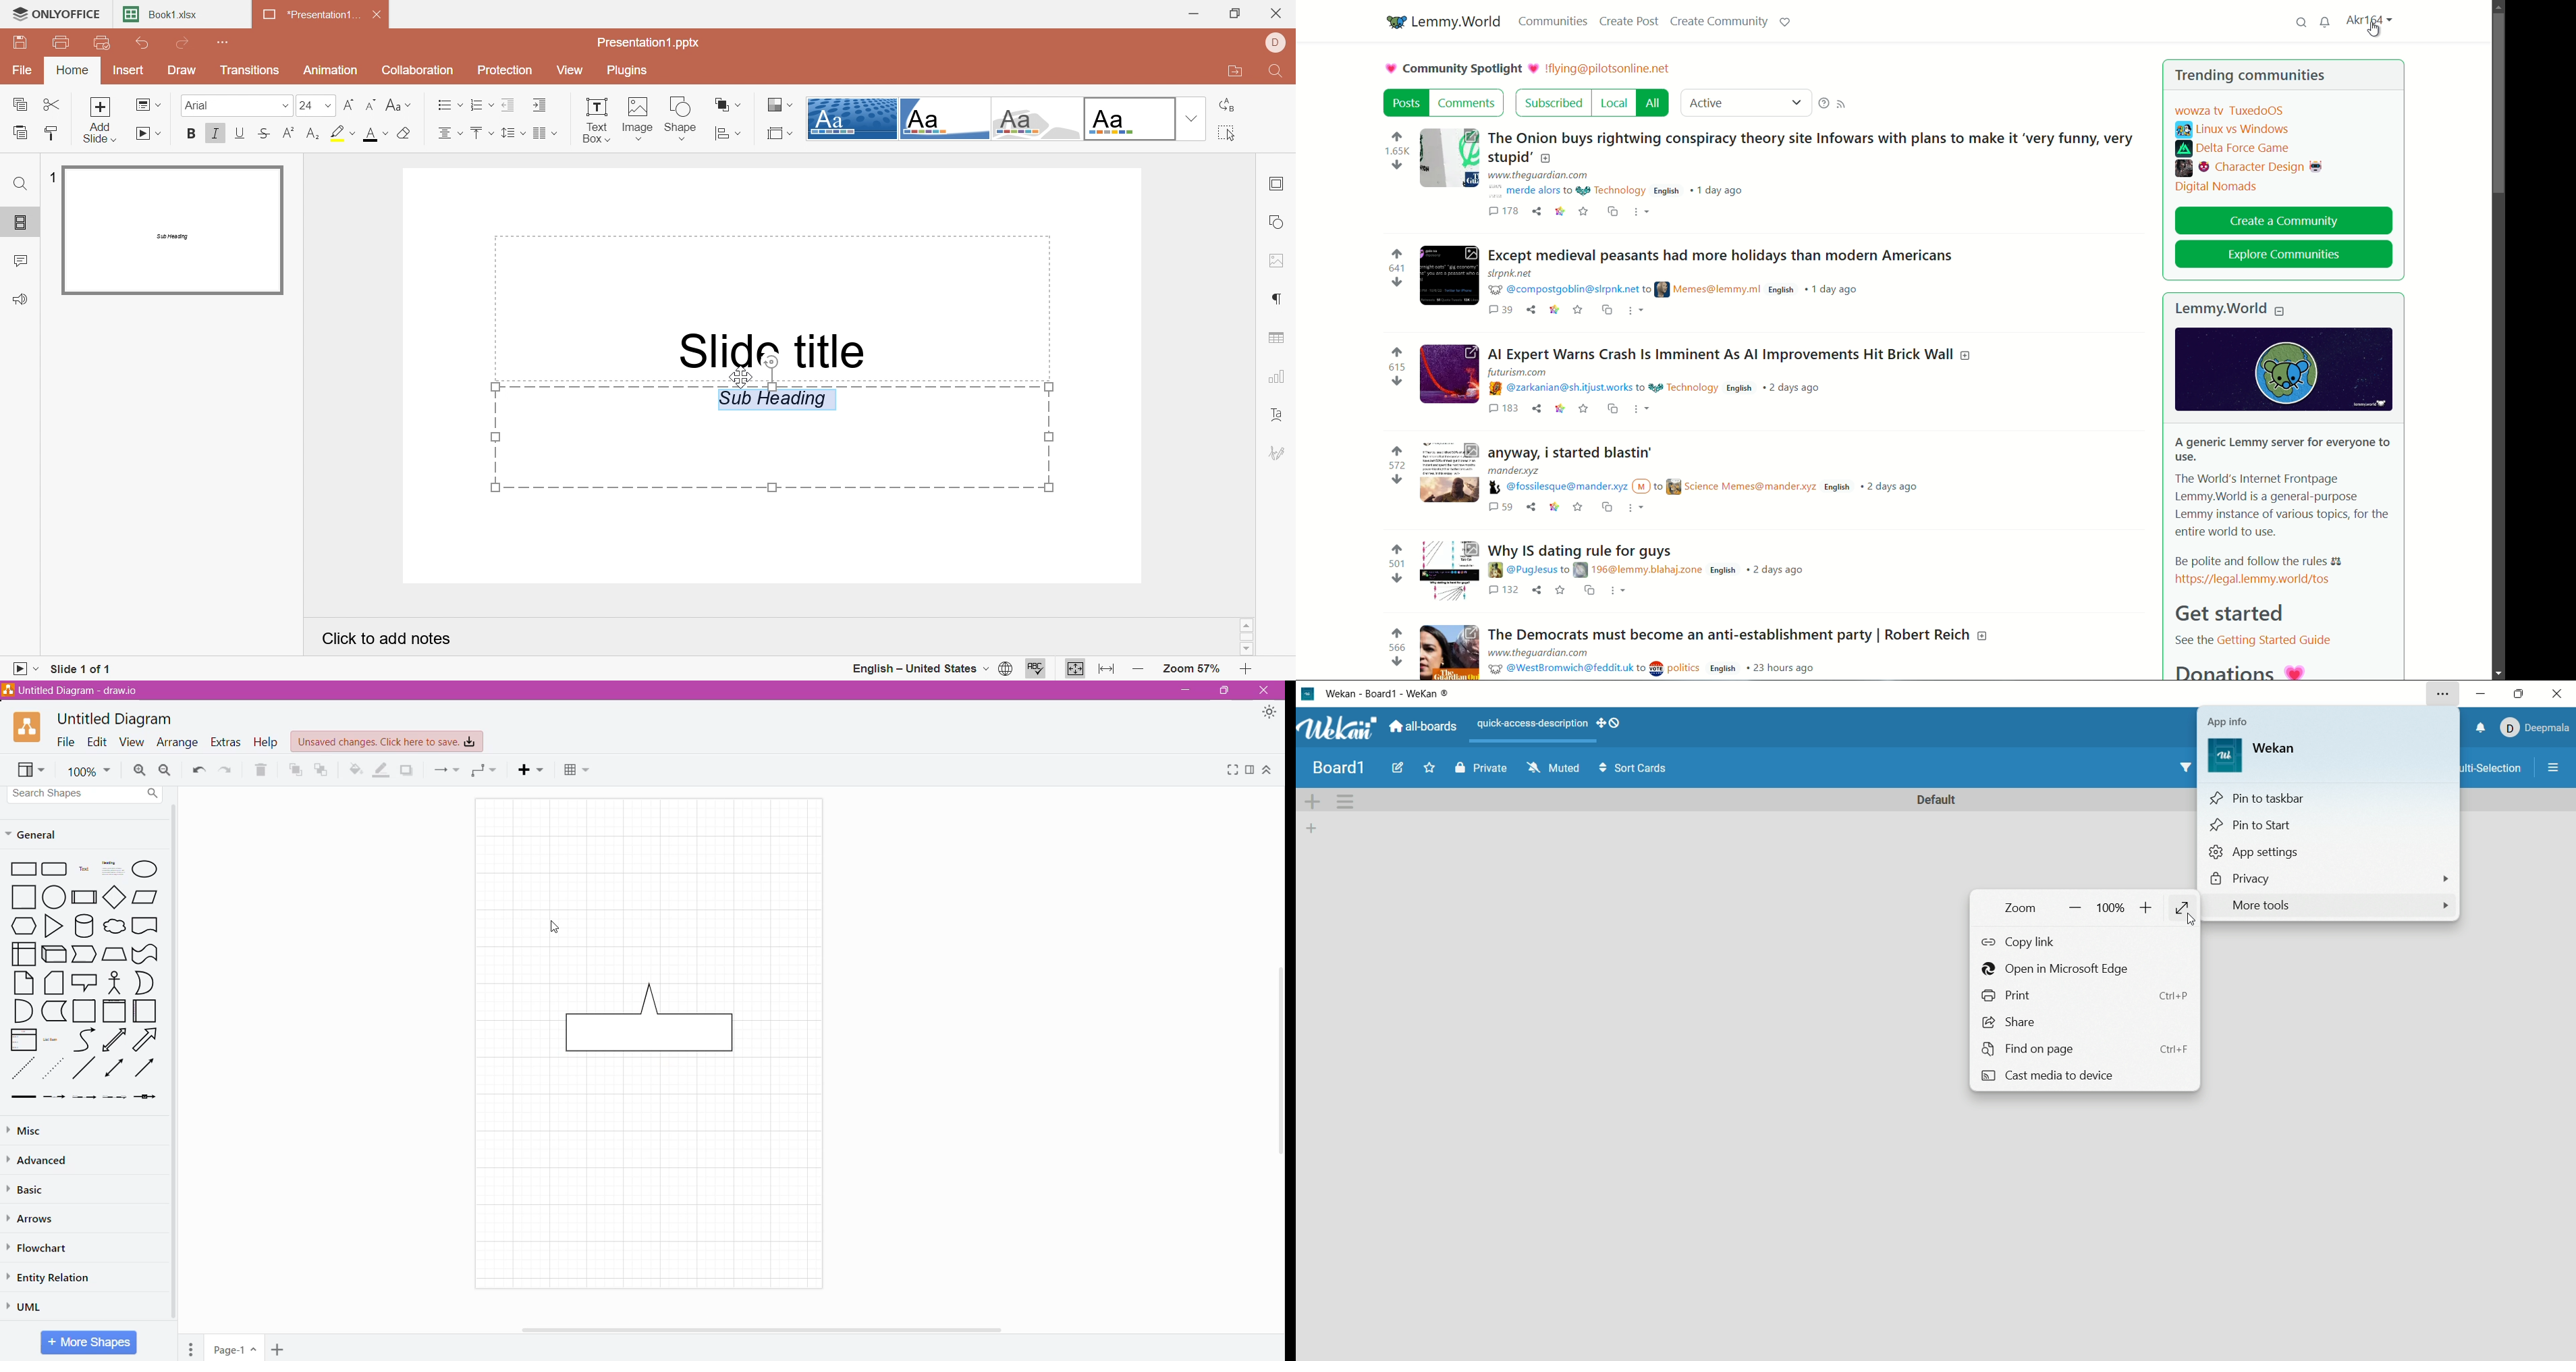 This screenshot has width=2576, height=1372. What do you see at coordinates (595, 118) in the screenshot?
I see `Text Box` at bounding box center [595, 118].